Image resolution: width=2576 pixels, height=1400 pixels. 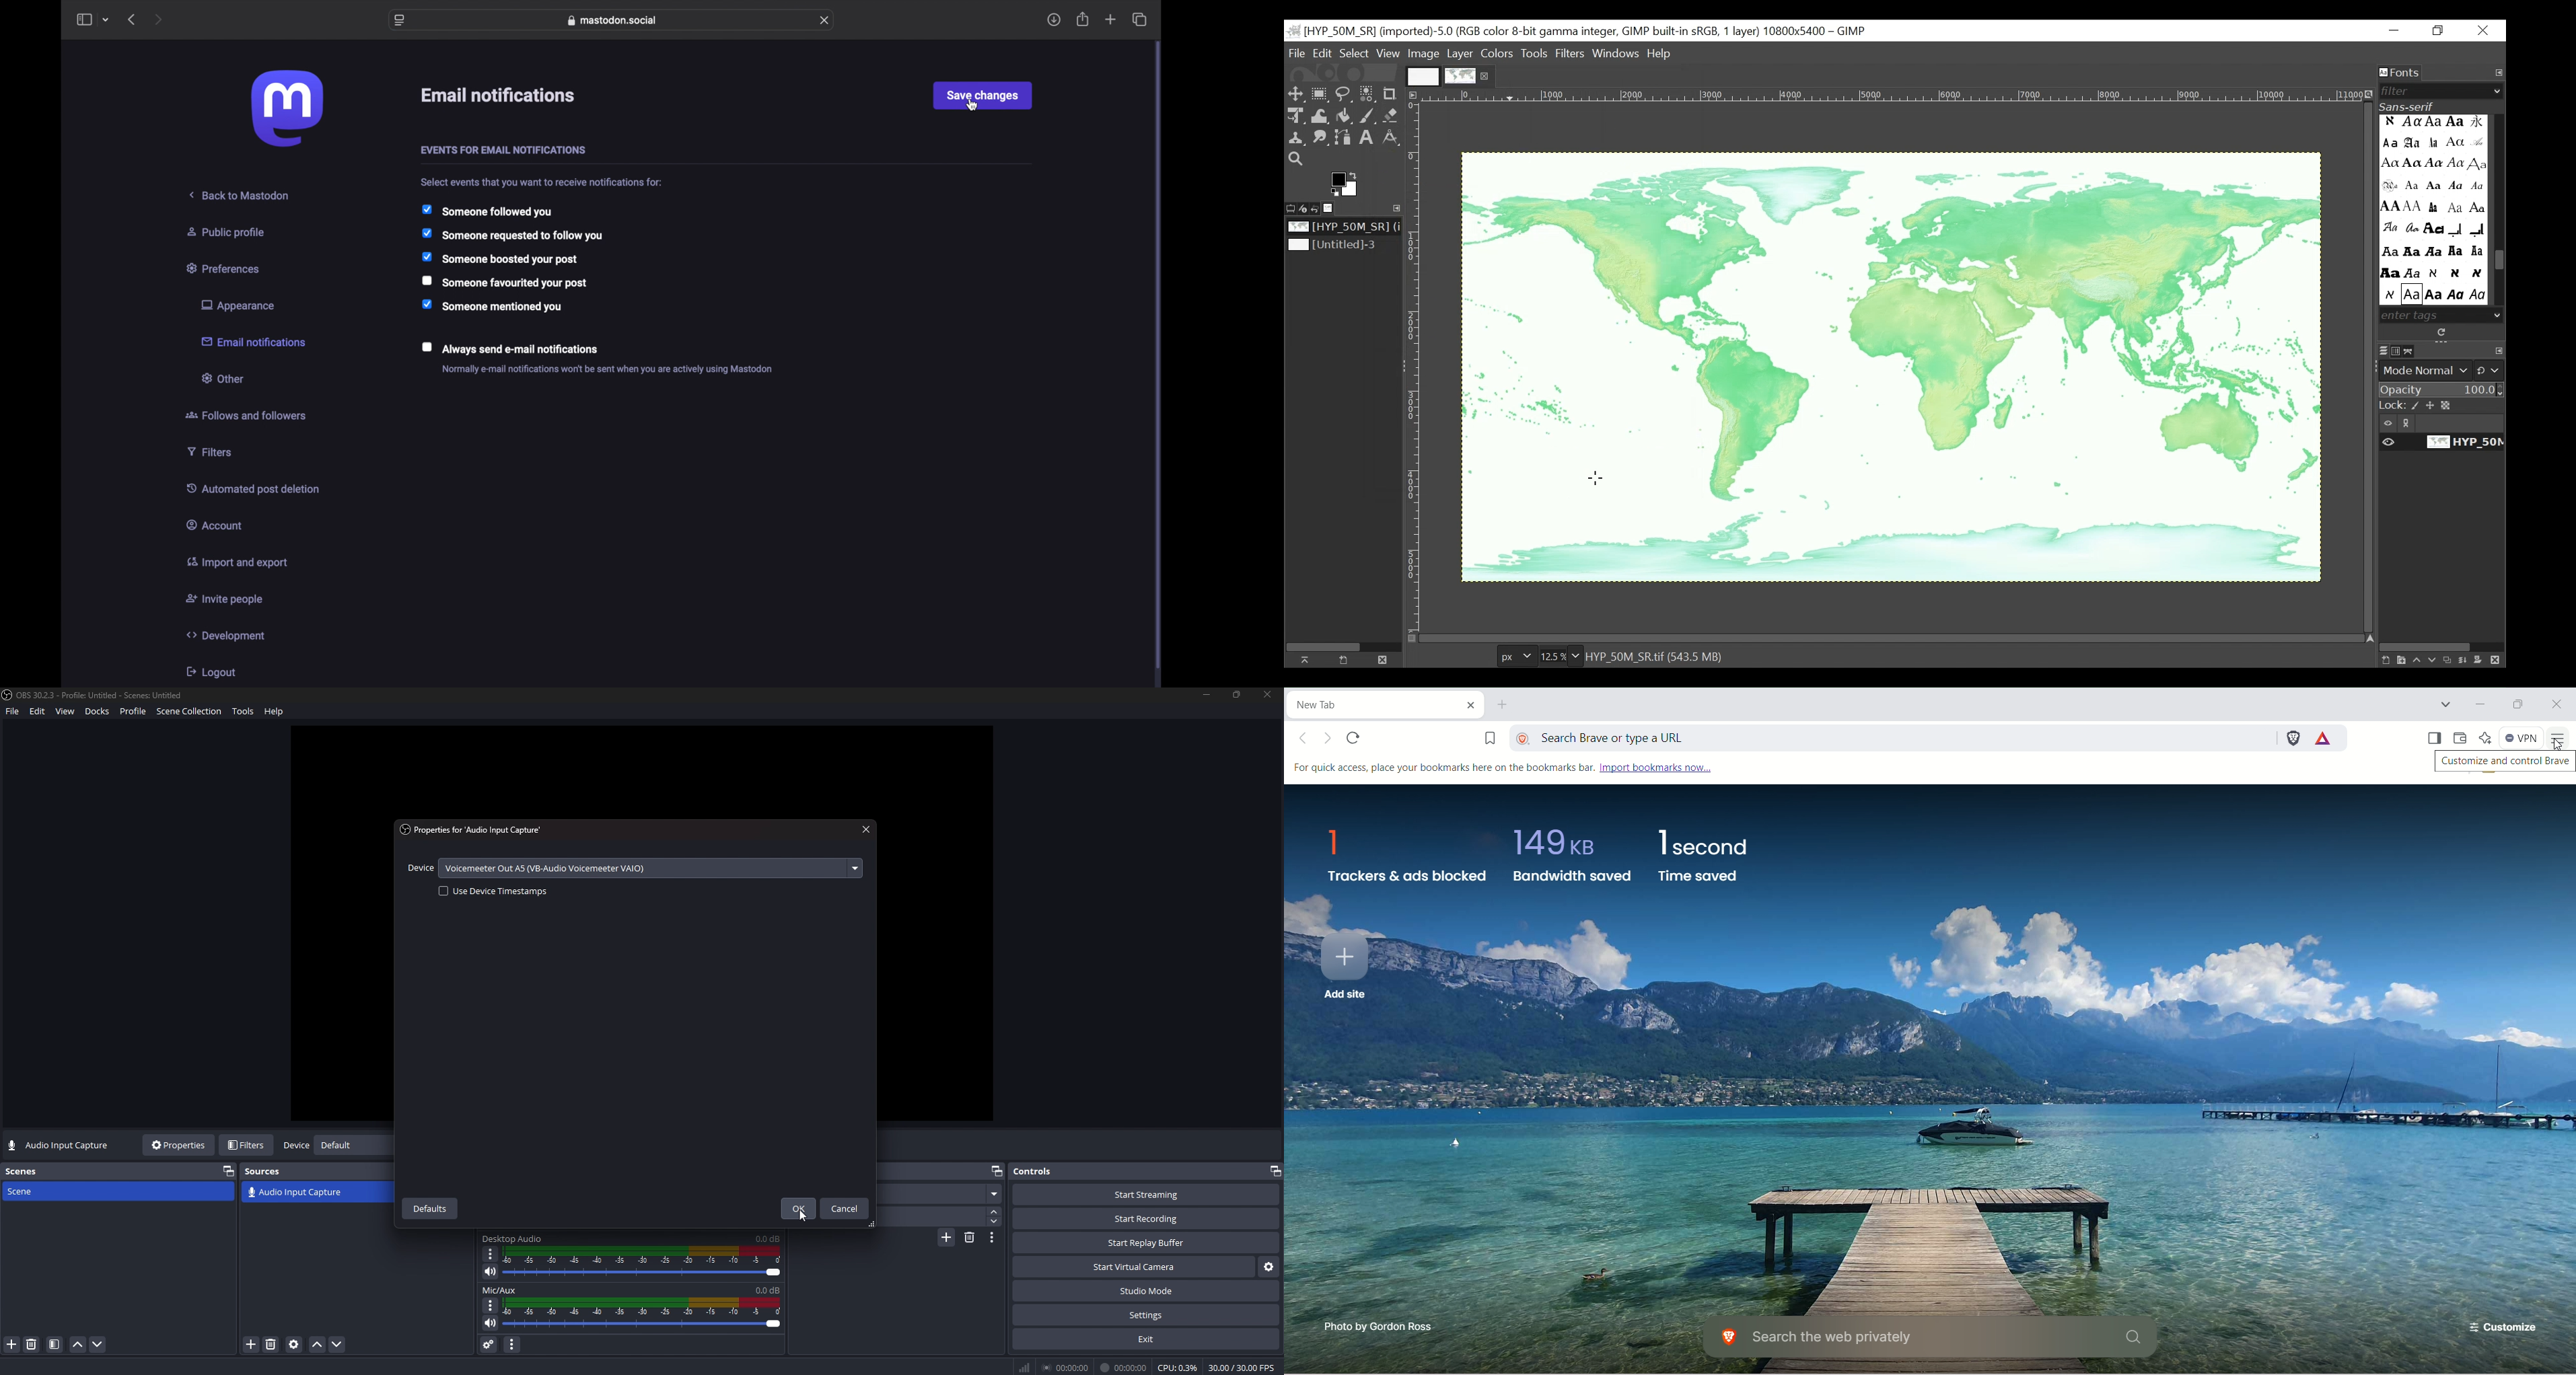 I want to click on save changes, so click(x=983, y=95).